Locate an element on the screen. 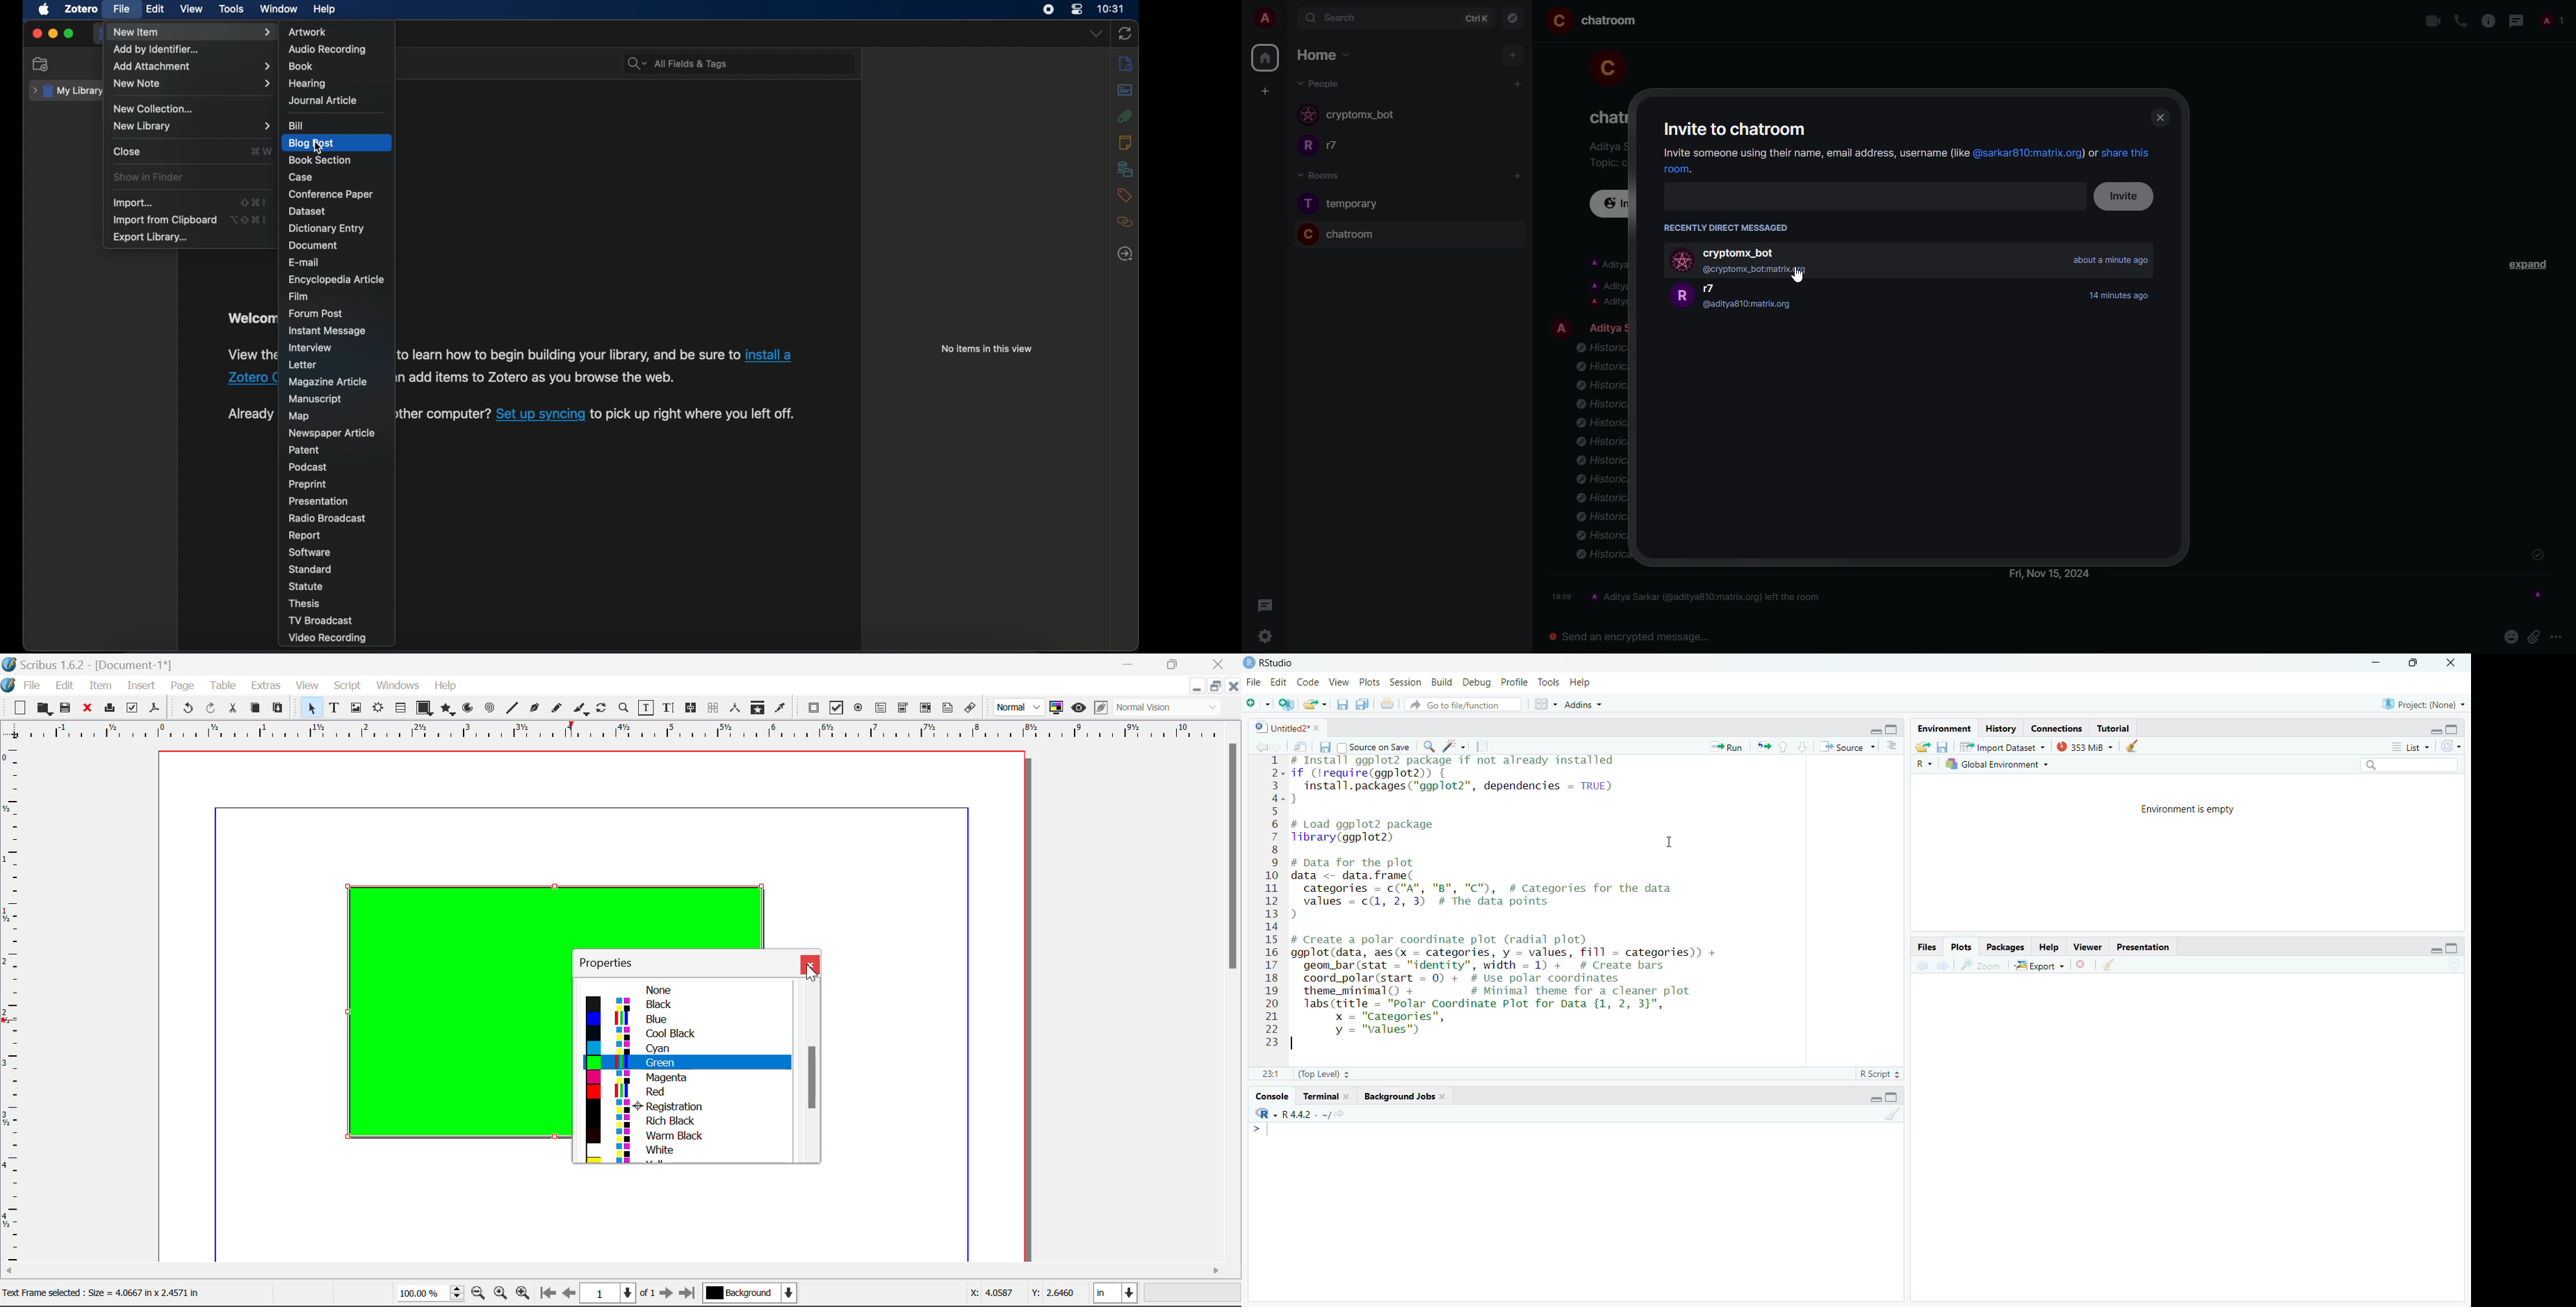 This screenshot has height=1316, width=2576. Text Frame Color Change is located at coordinates (446, 1017).